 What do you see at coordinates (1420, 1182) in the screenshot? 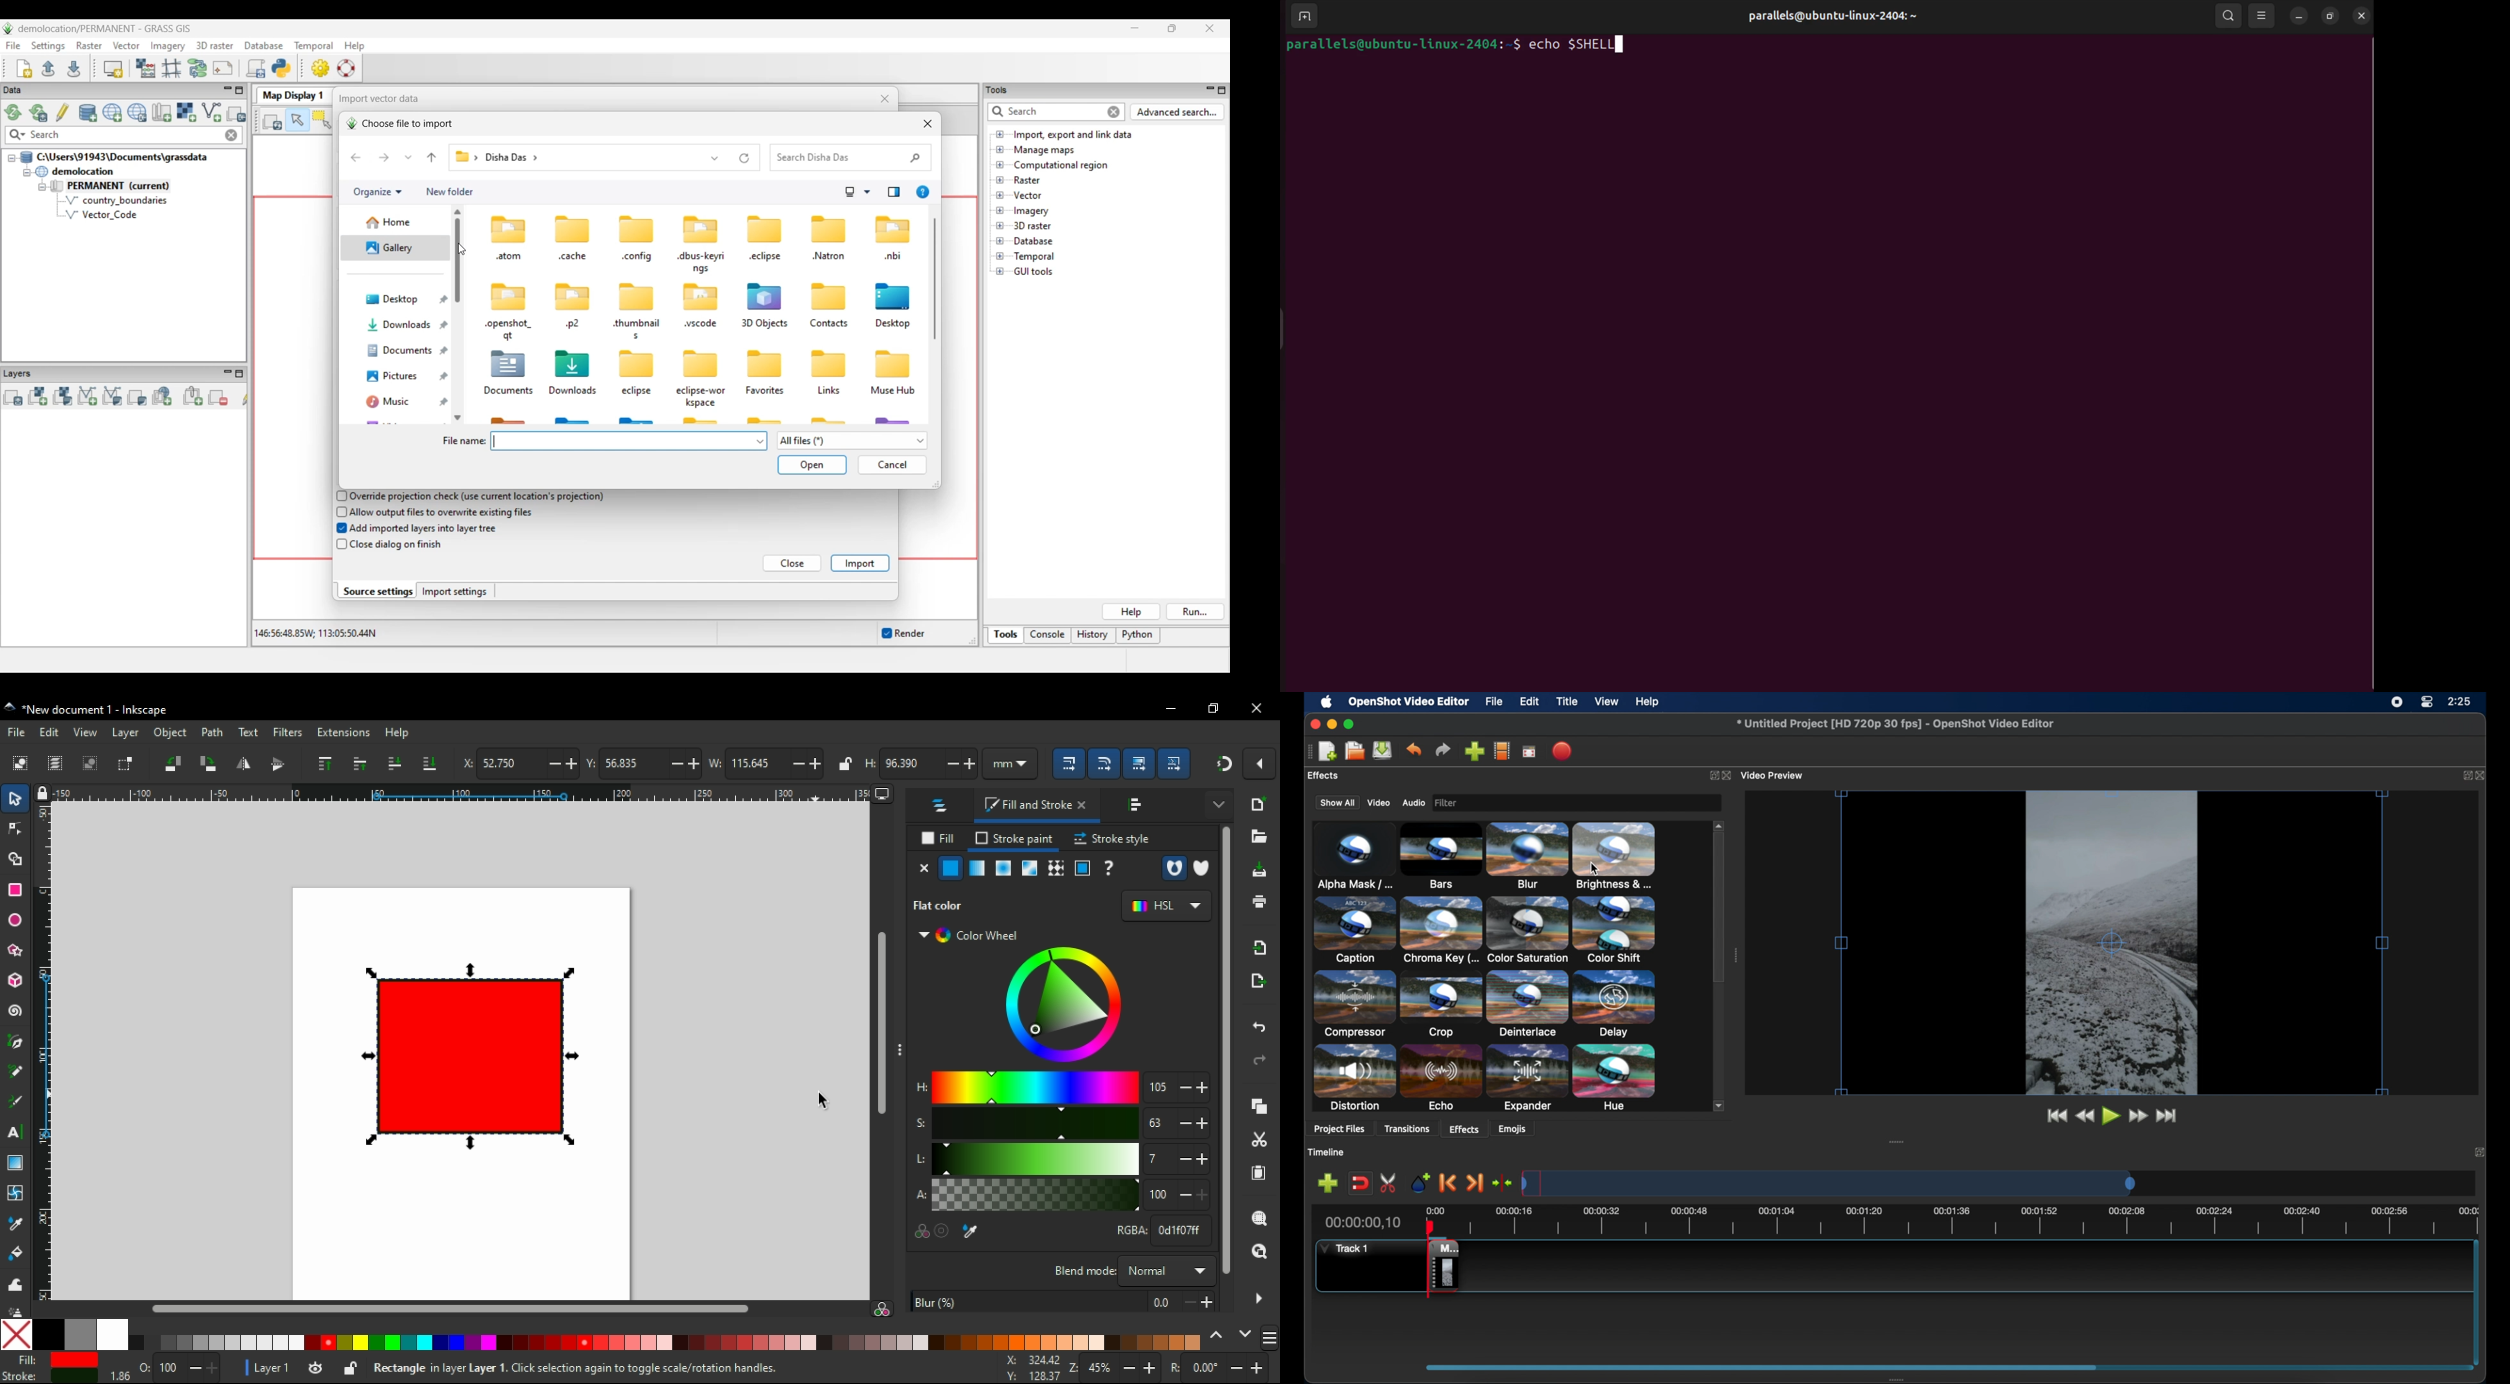
I see `add marker` at bounding box center [1420, 1182].